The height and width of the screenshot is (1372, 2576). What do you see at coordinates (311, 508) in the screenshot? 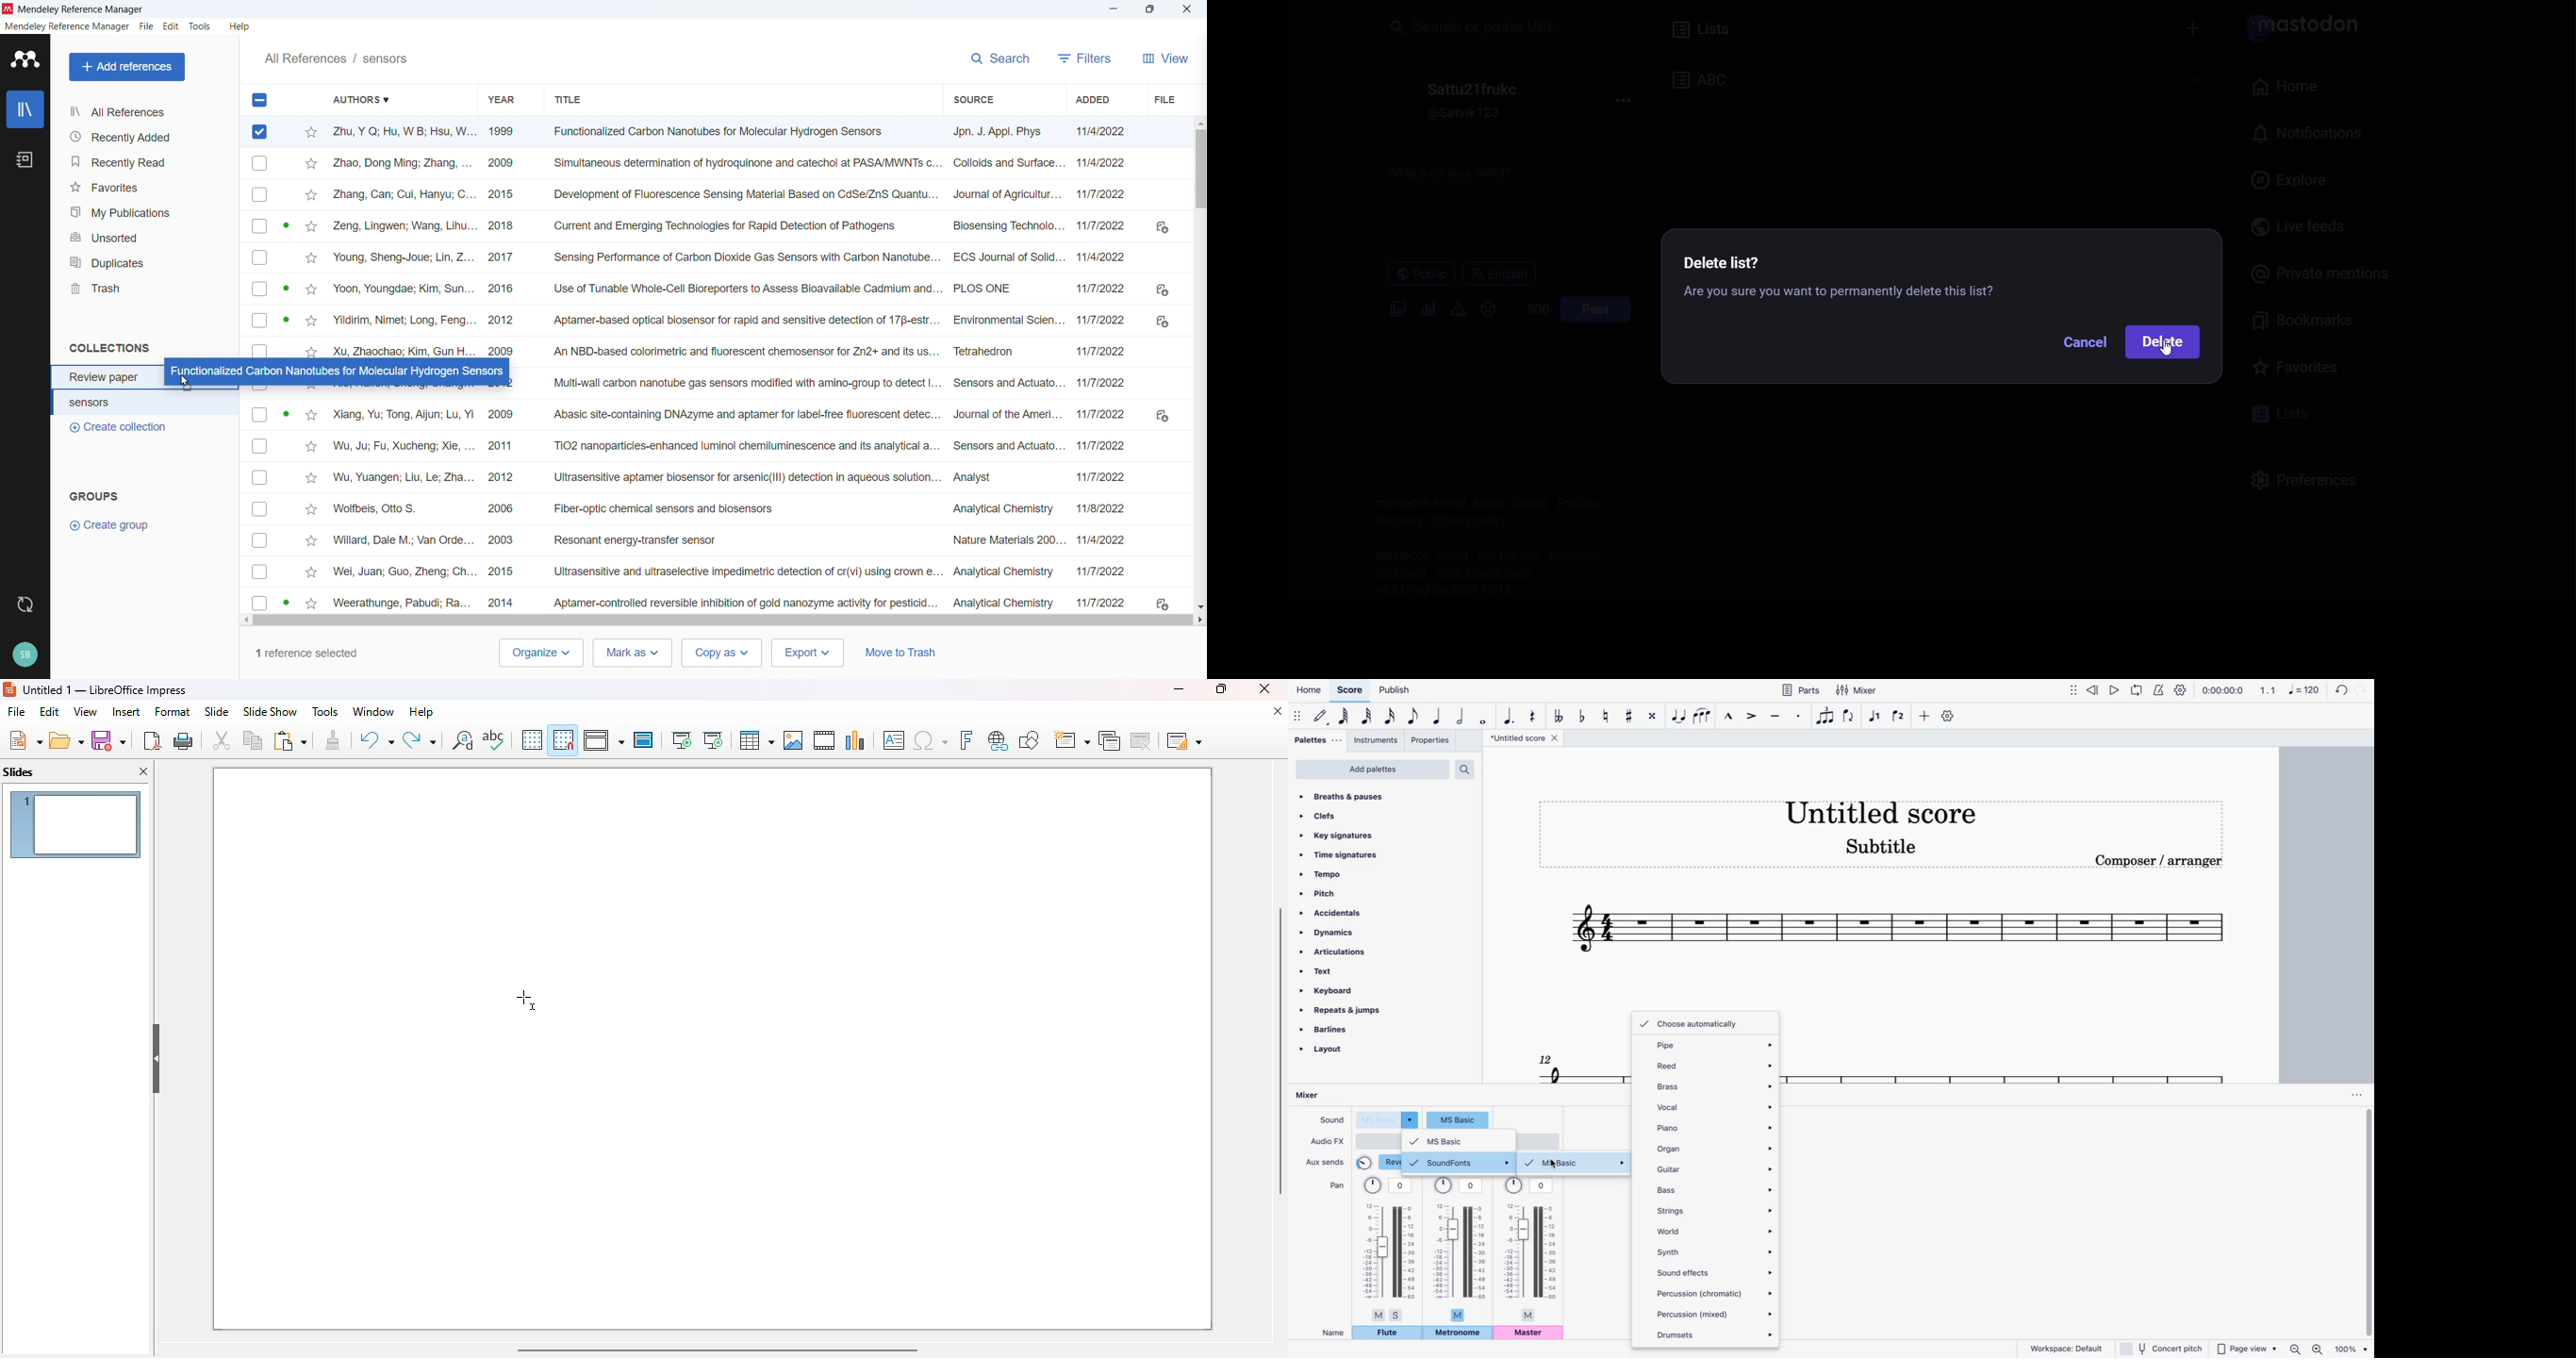
I see `Star Mark Individual entries ` at bounding box center [311, 508].